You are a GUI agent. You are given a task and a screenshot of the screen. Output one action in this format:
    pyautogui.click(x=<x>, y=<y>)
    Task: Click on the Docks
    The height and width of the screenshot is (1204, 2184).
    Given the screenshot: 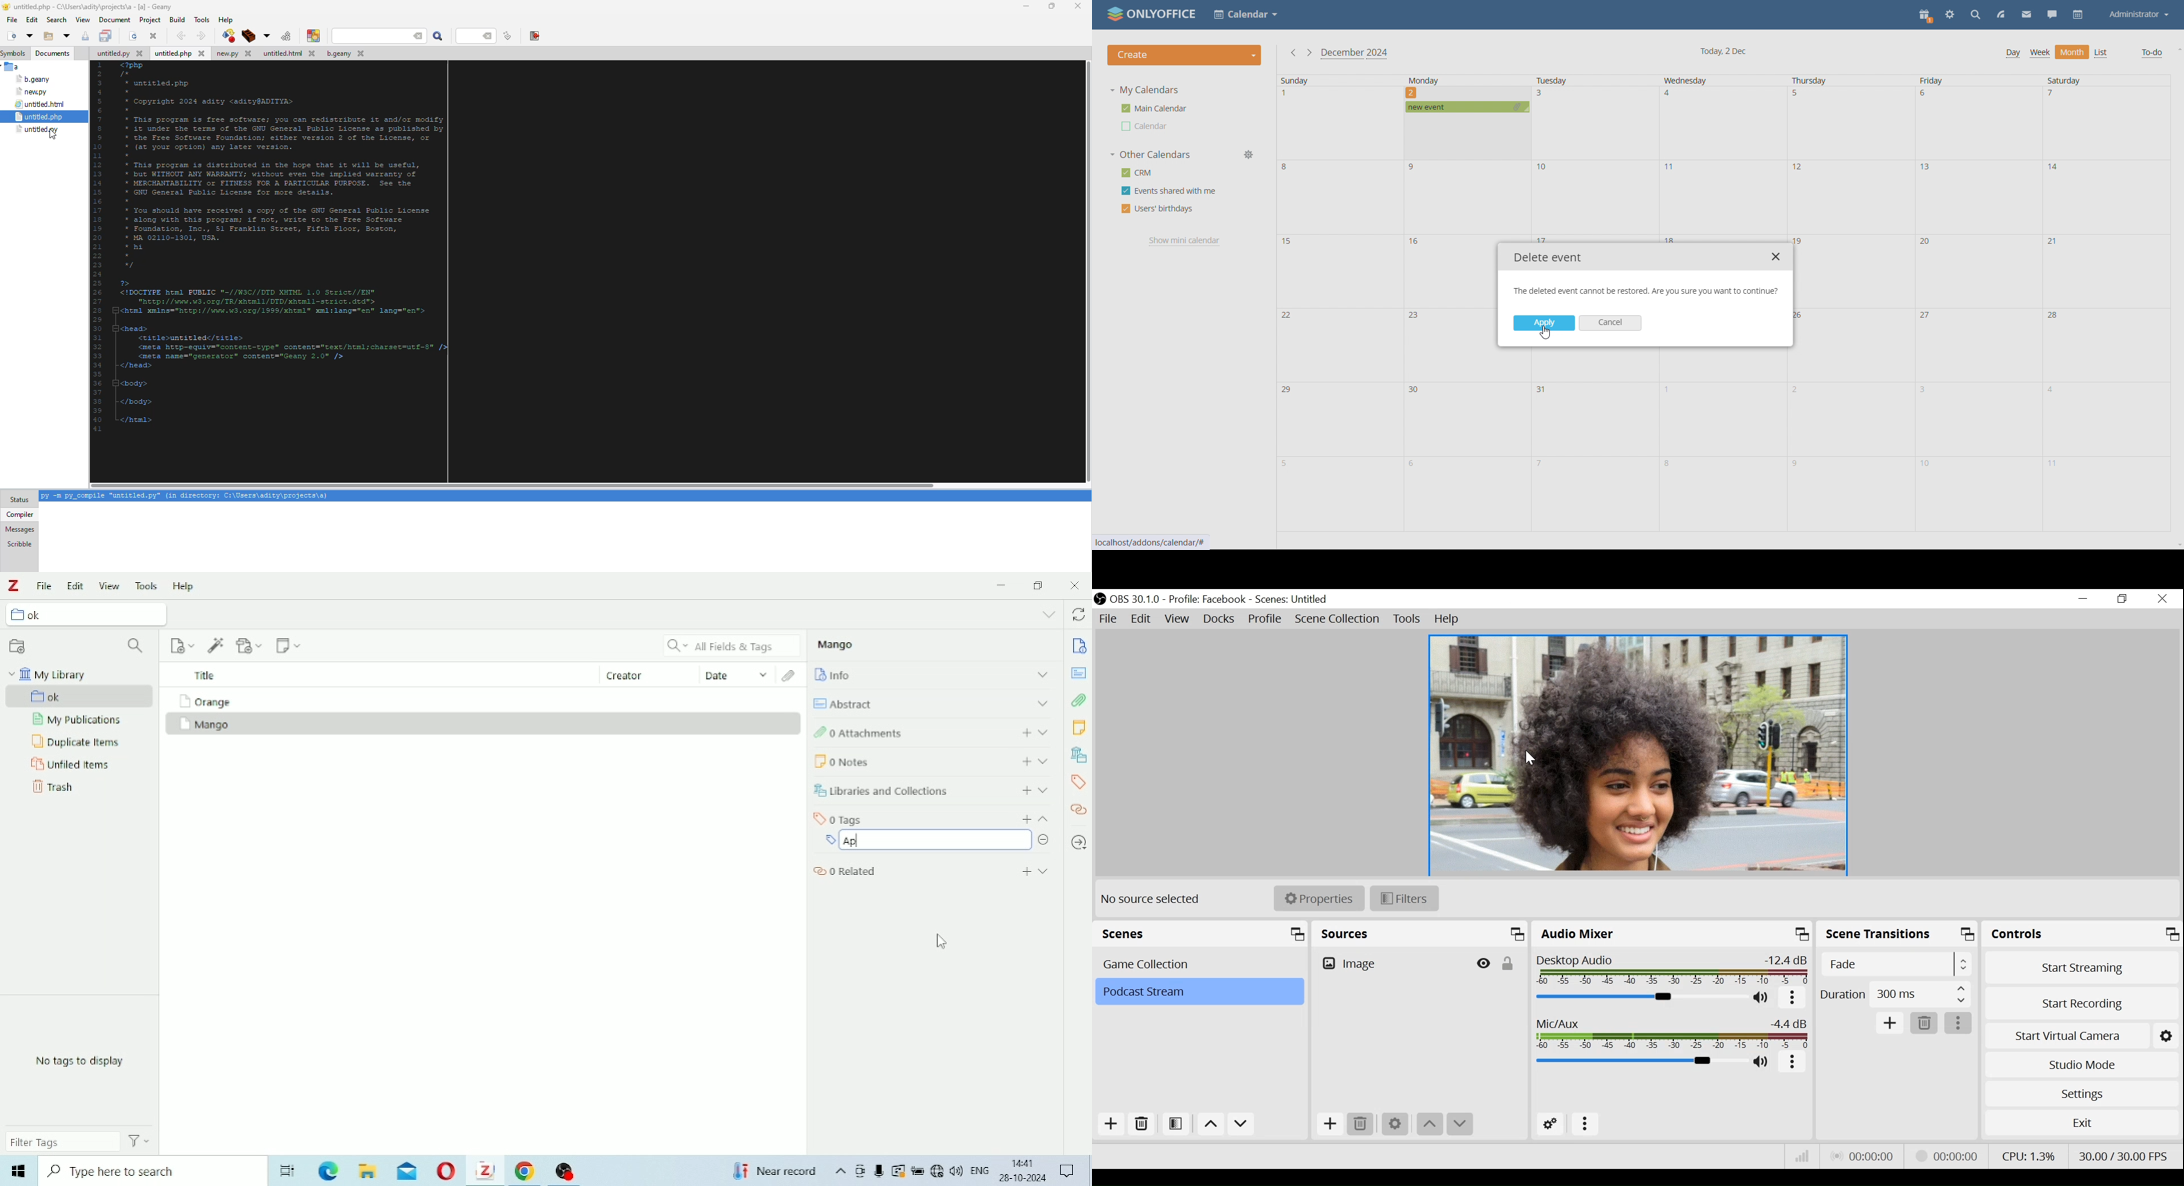 What is the action you would take?
    pyautogui.click(x=1220, y=620)
    